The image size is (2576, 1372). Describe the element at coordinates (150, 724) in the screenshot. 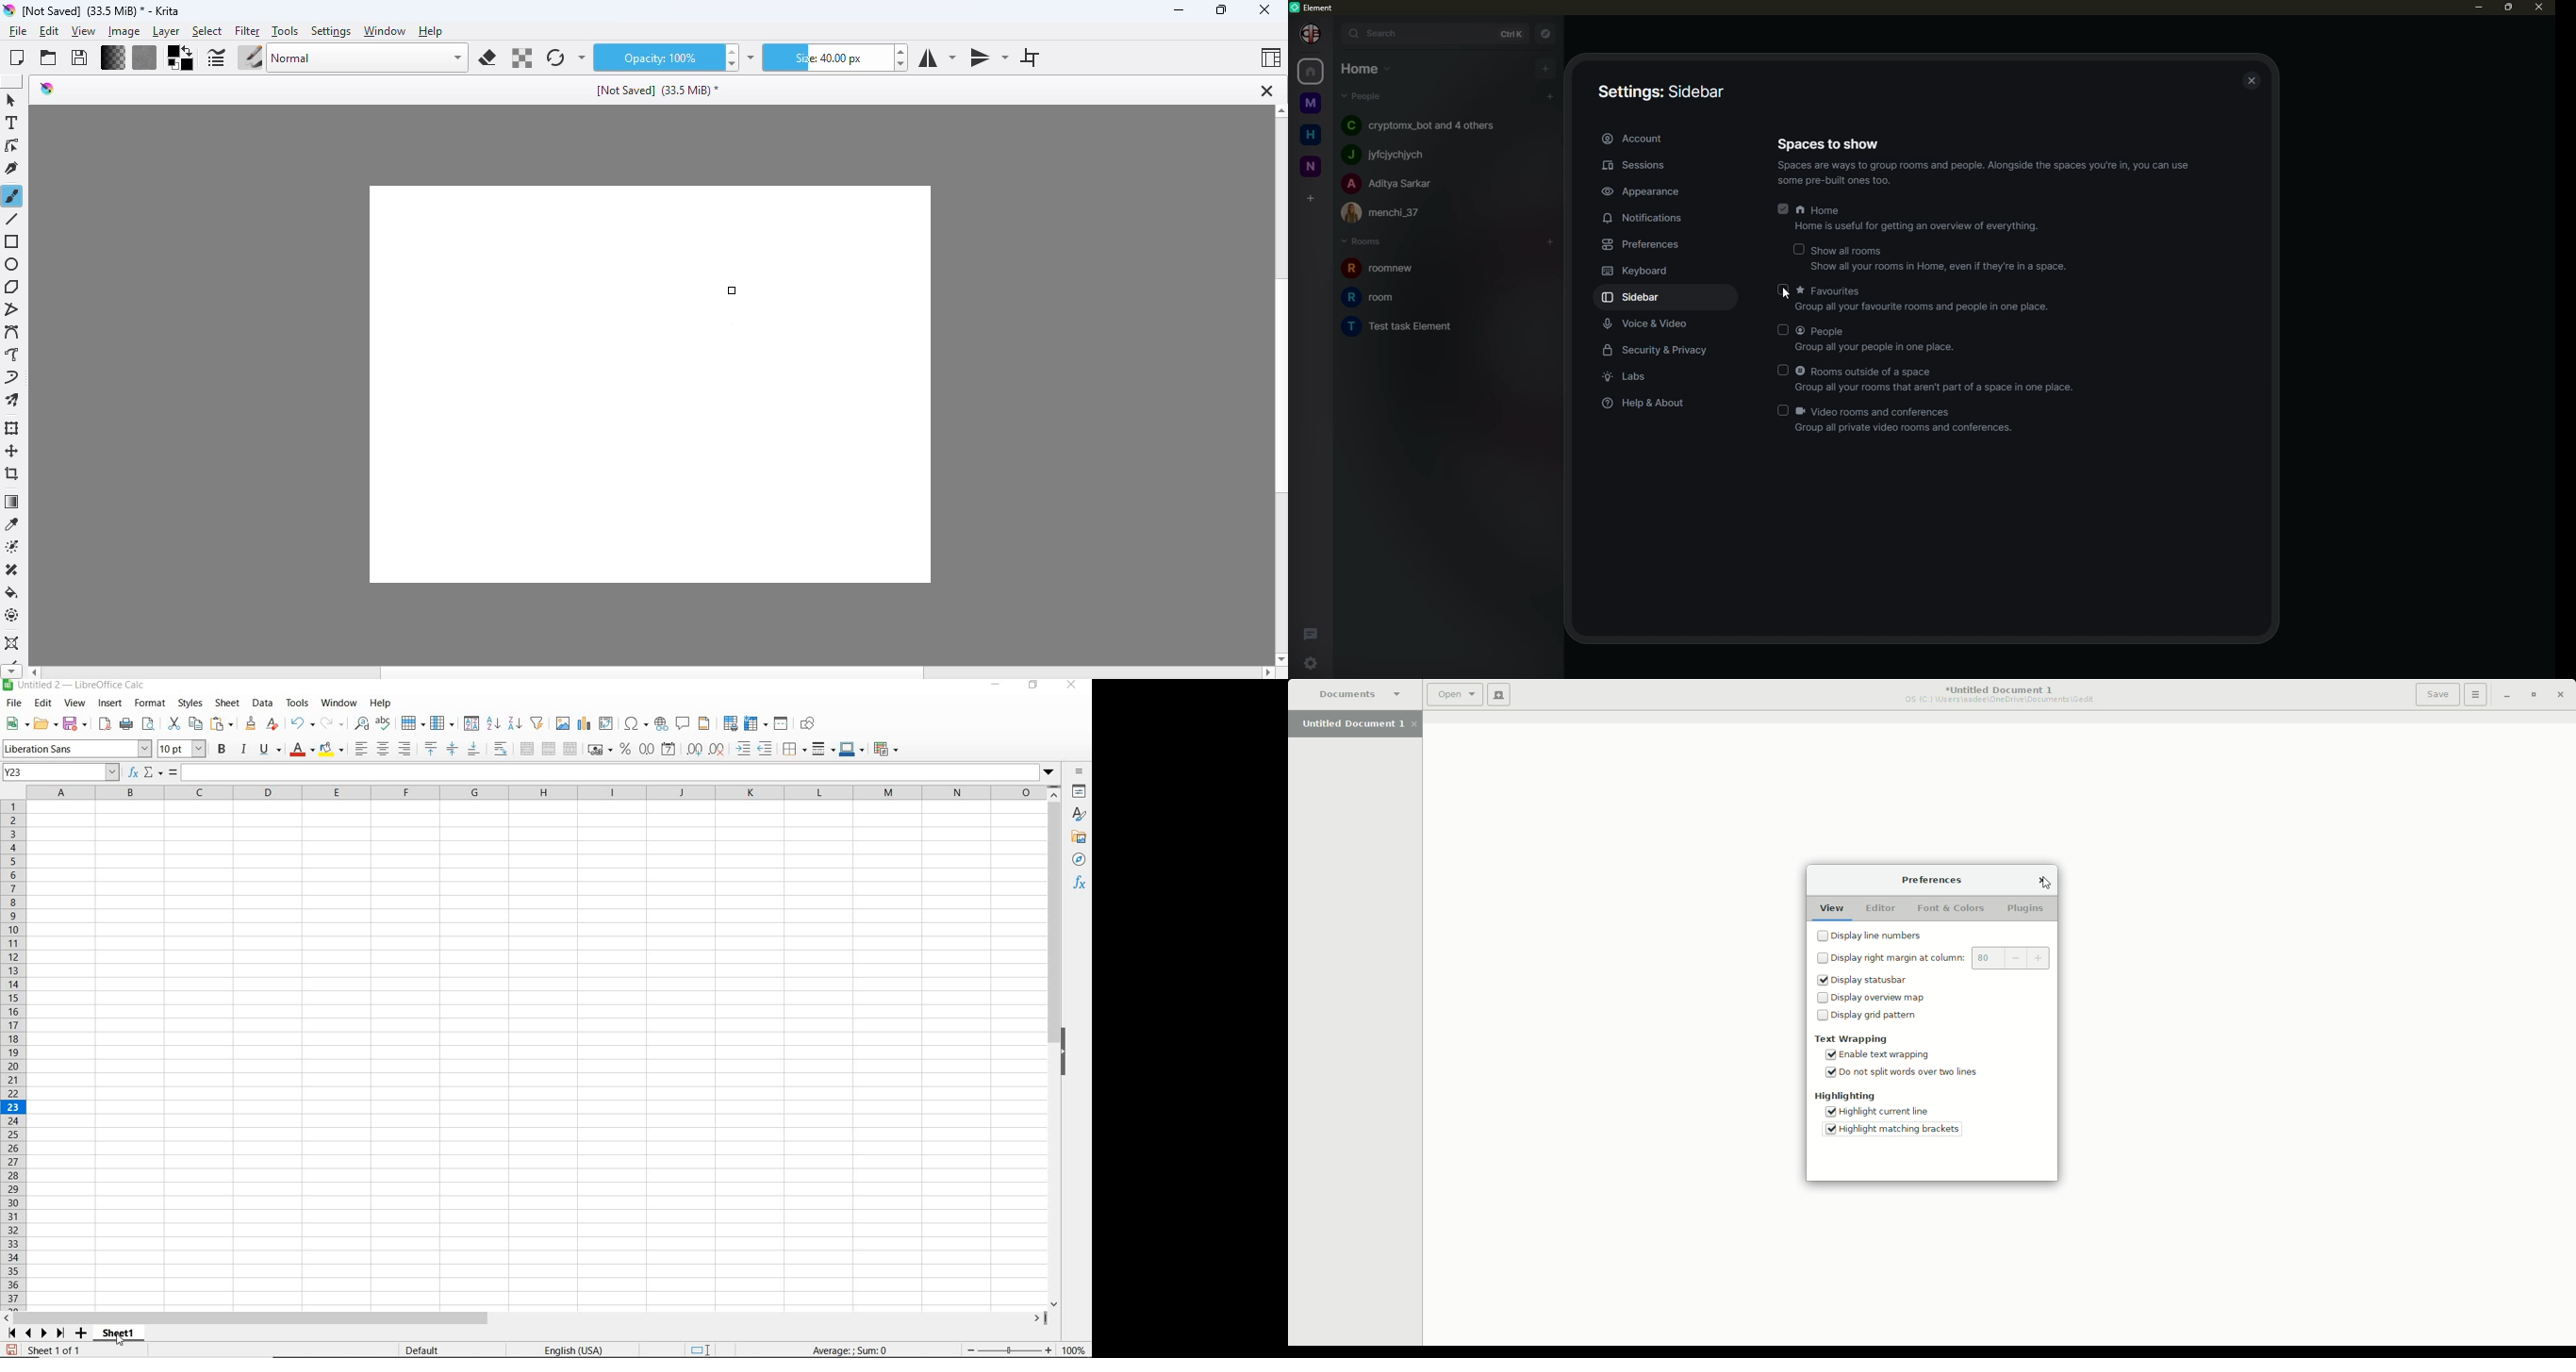

I see `TOGGLE PRINT PREVIEW` at that location.